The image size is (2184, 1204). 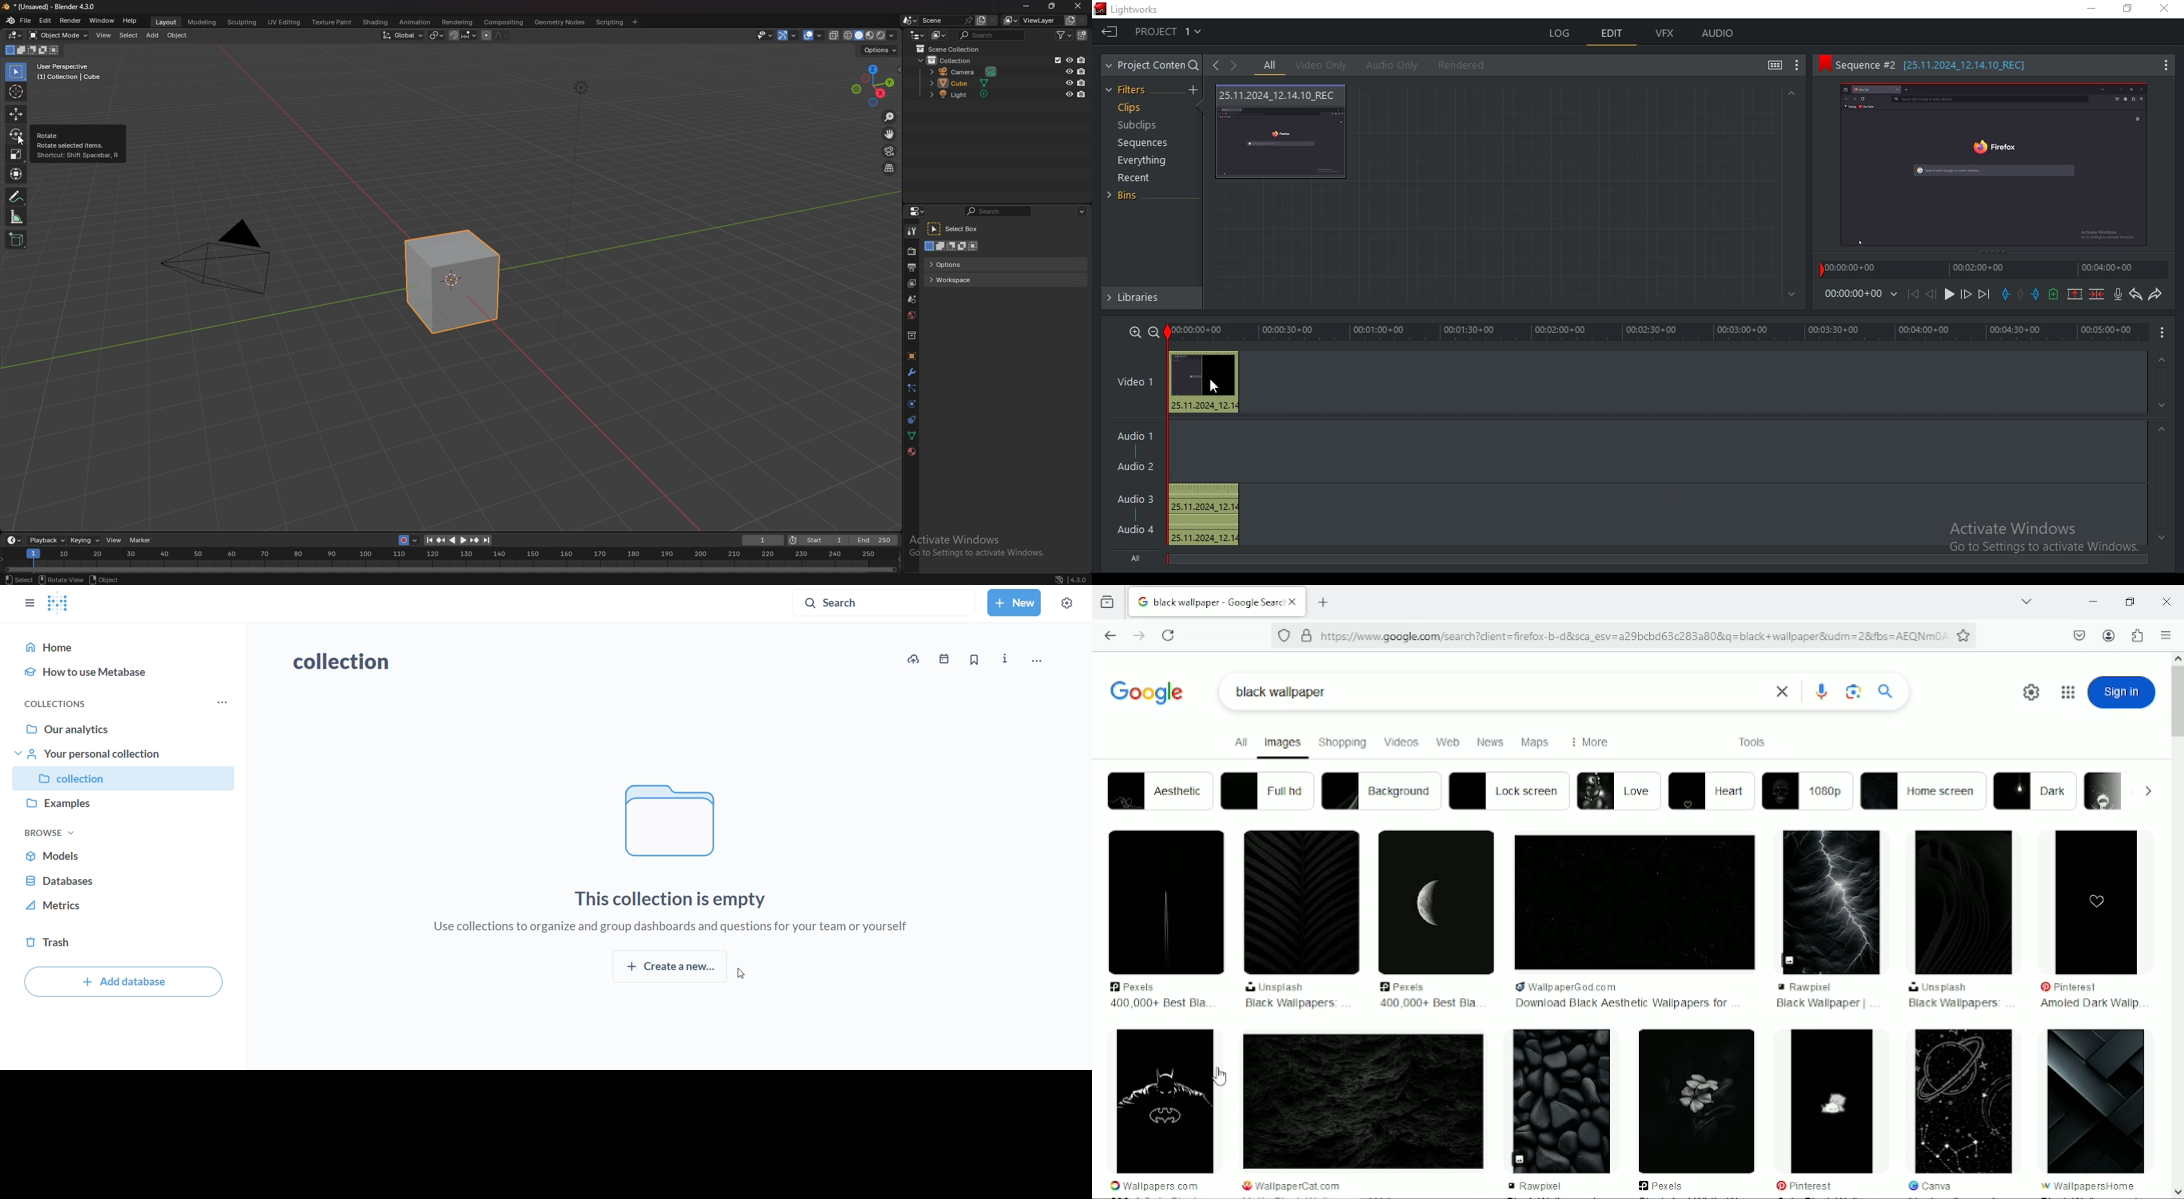 I want to click on cursor, so click(x=1214, y=388).